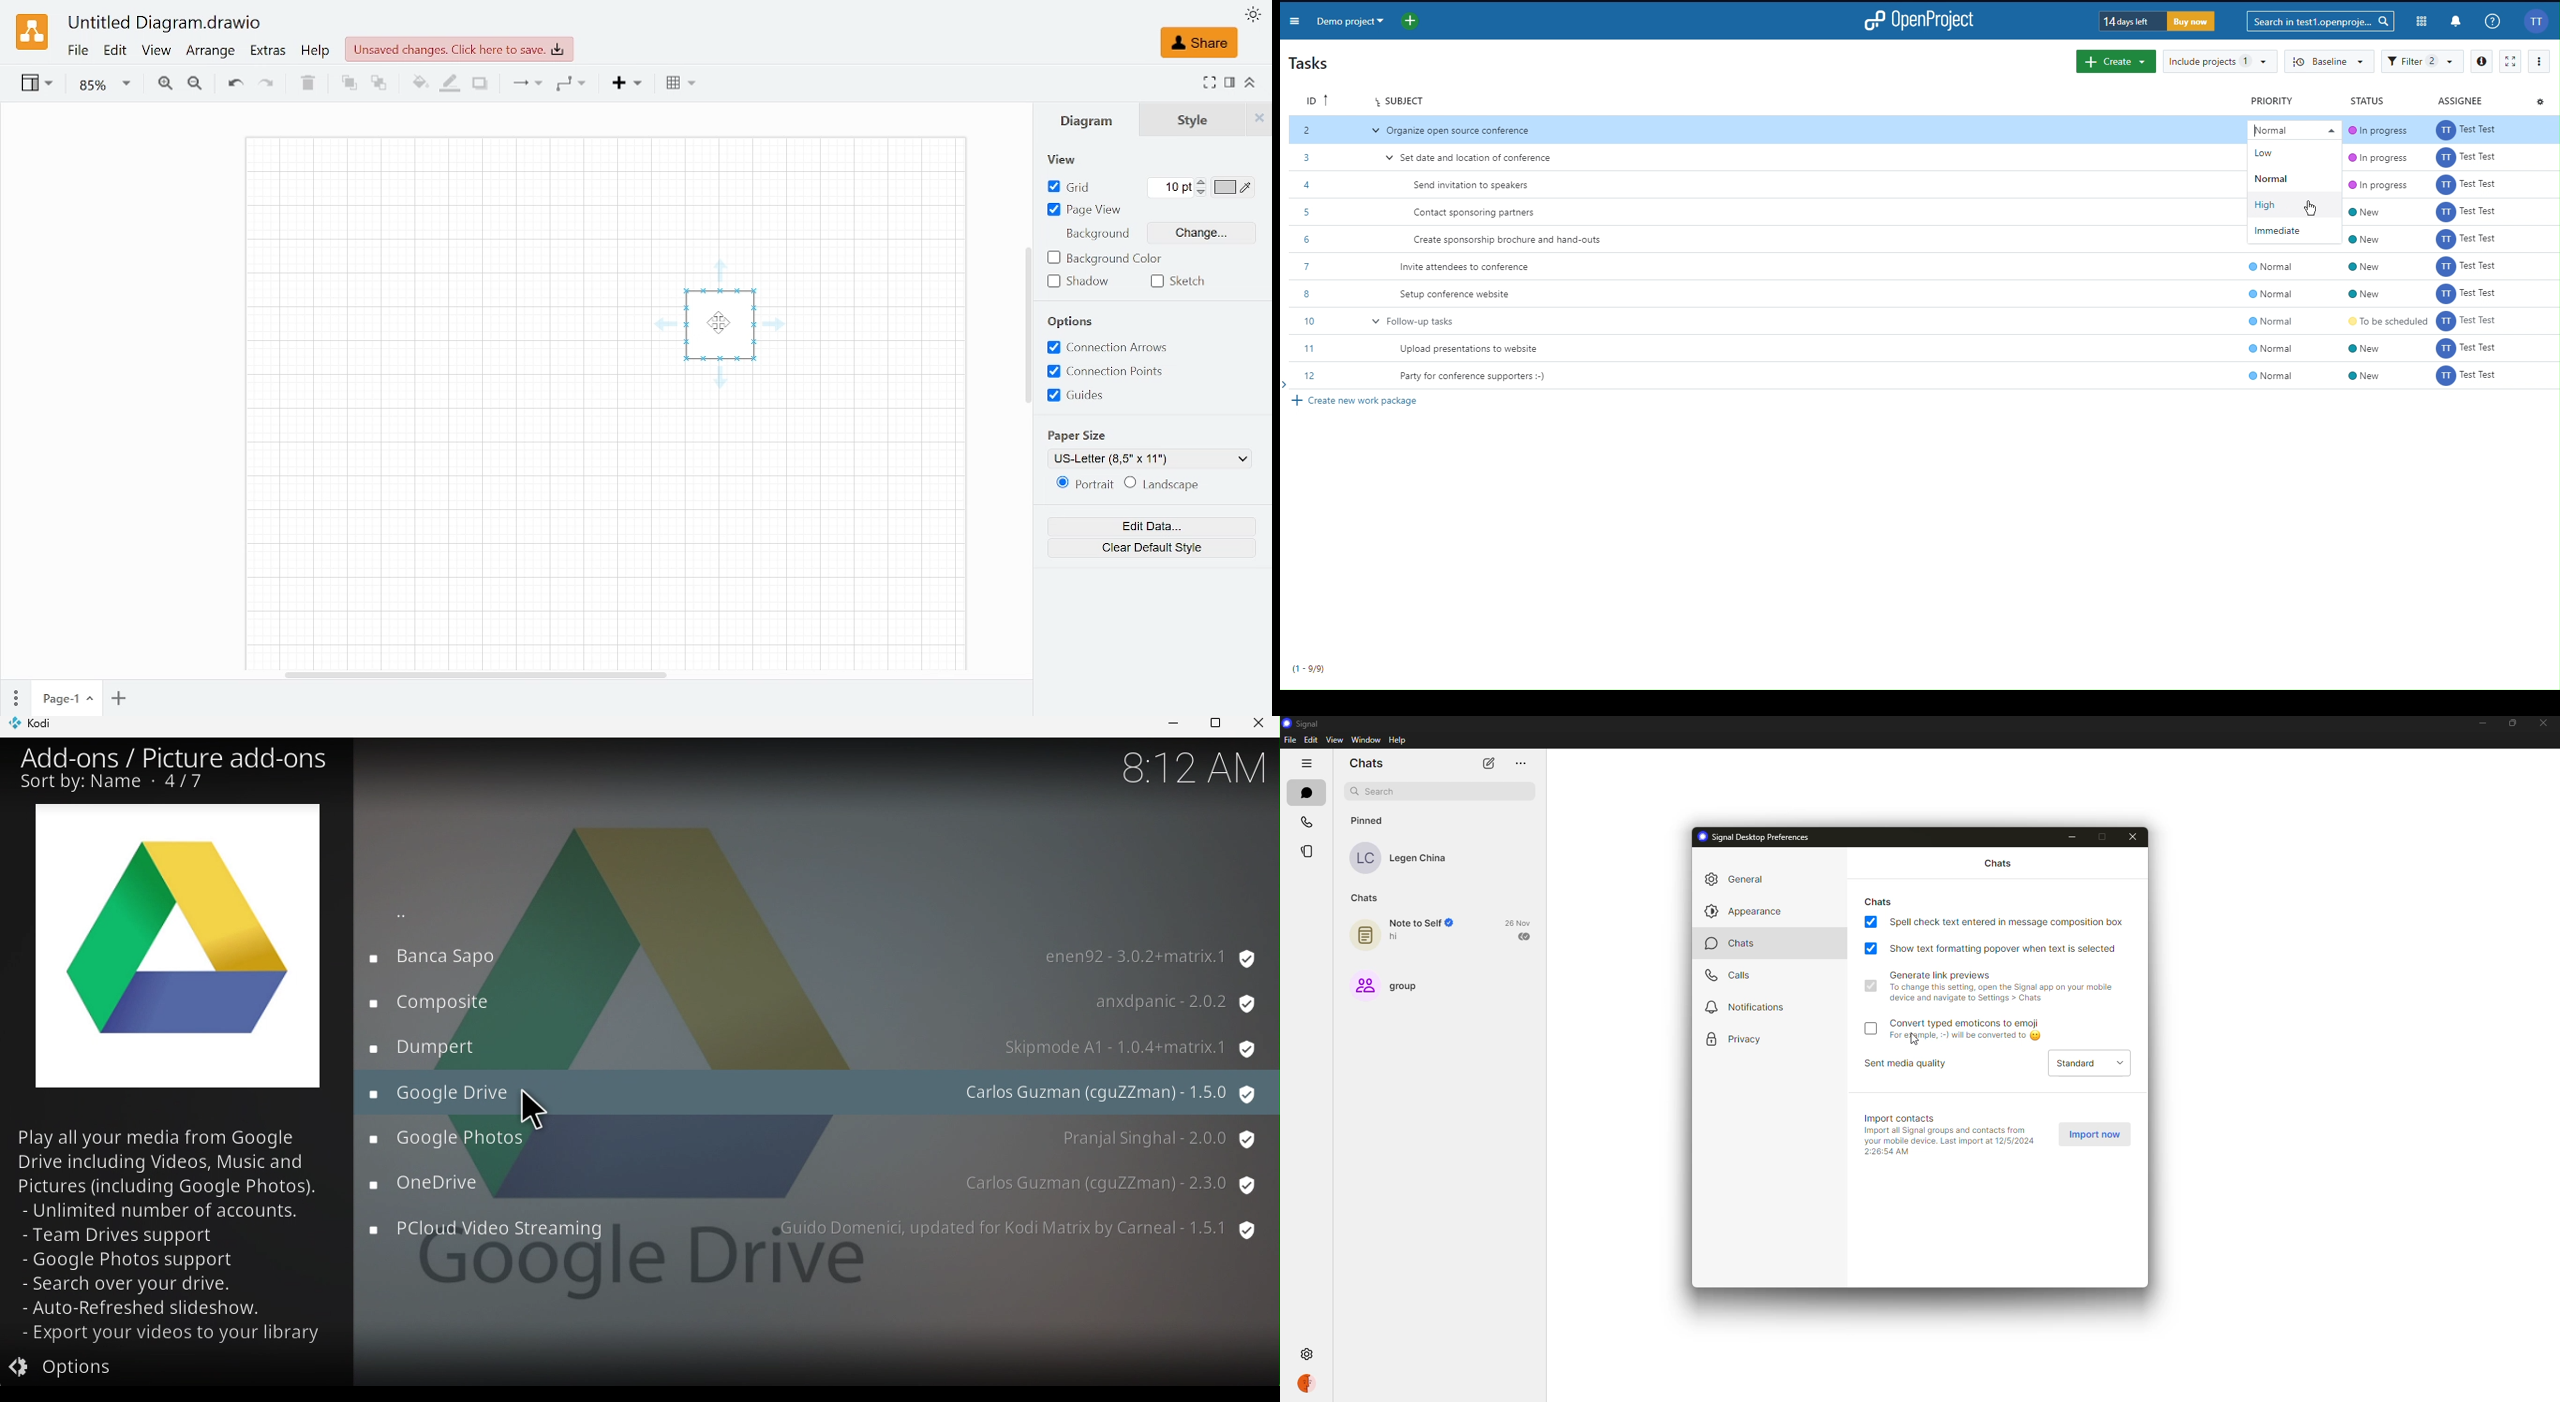  I want to click on Banca sapo, so click(815, 958).